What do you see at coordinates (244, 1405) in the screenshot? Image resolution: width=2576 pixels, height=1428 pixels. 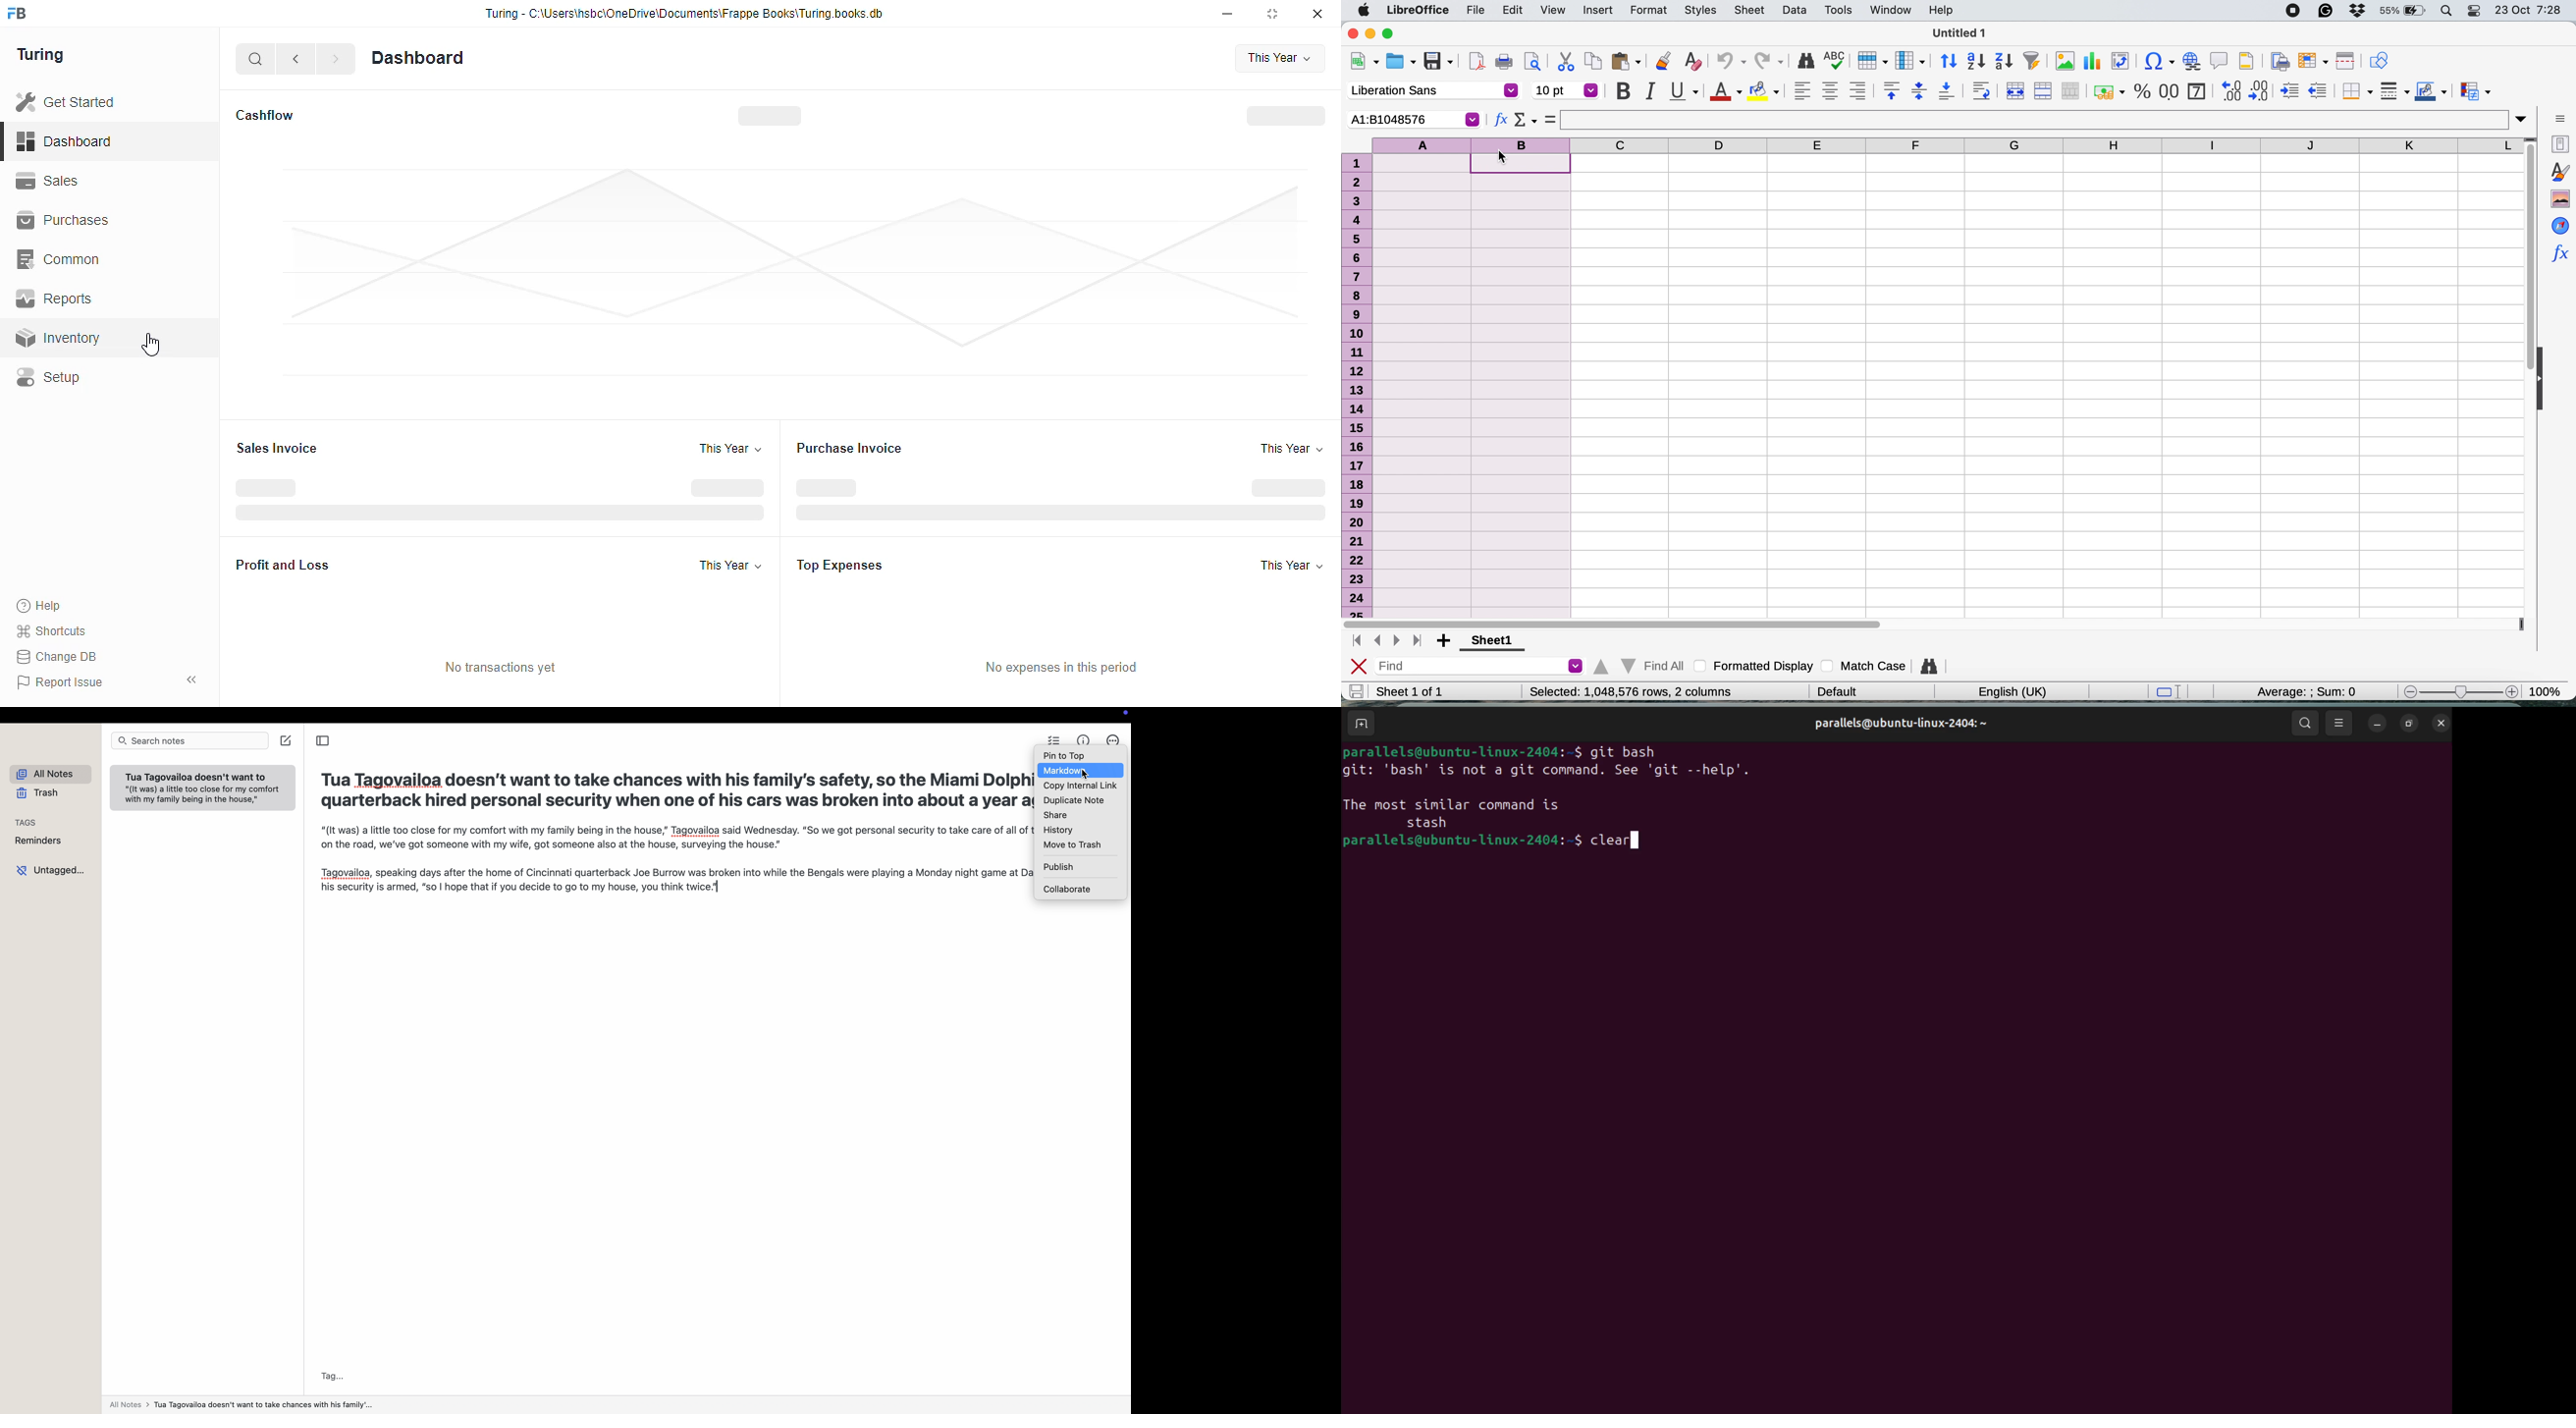 I see `all notes` at bounding box center [244, 1405].